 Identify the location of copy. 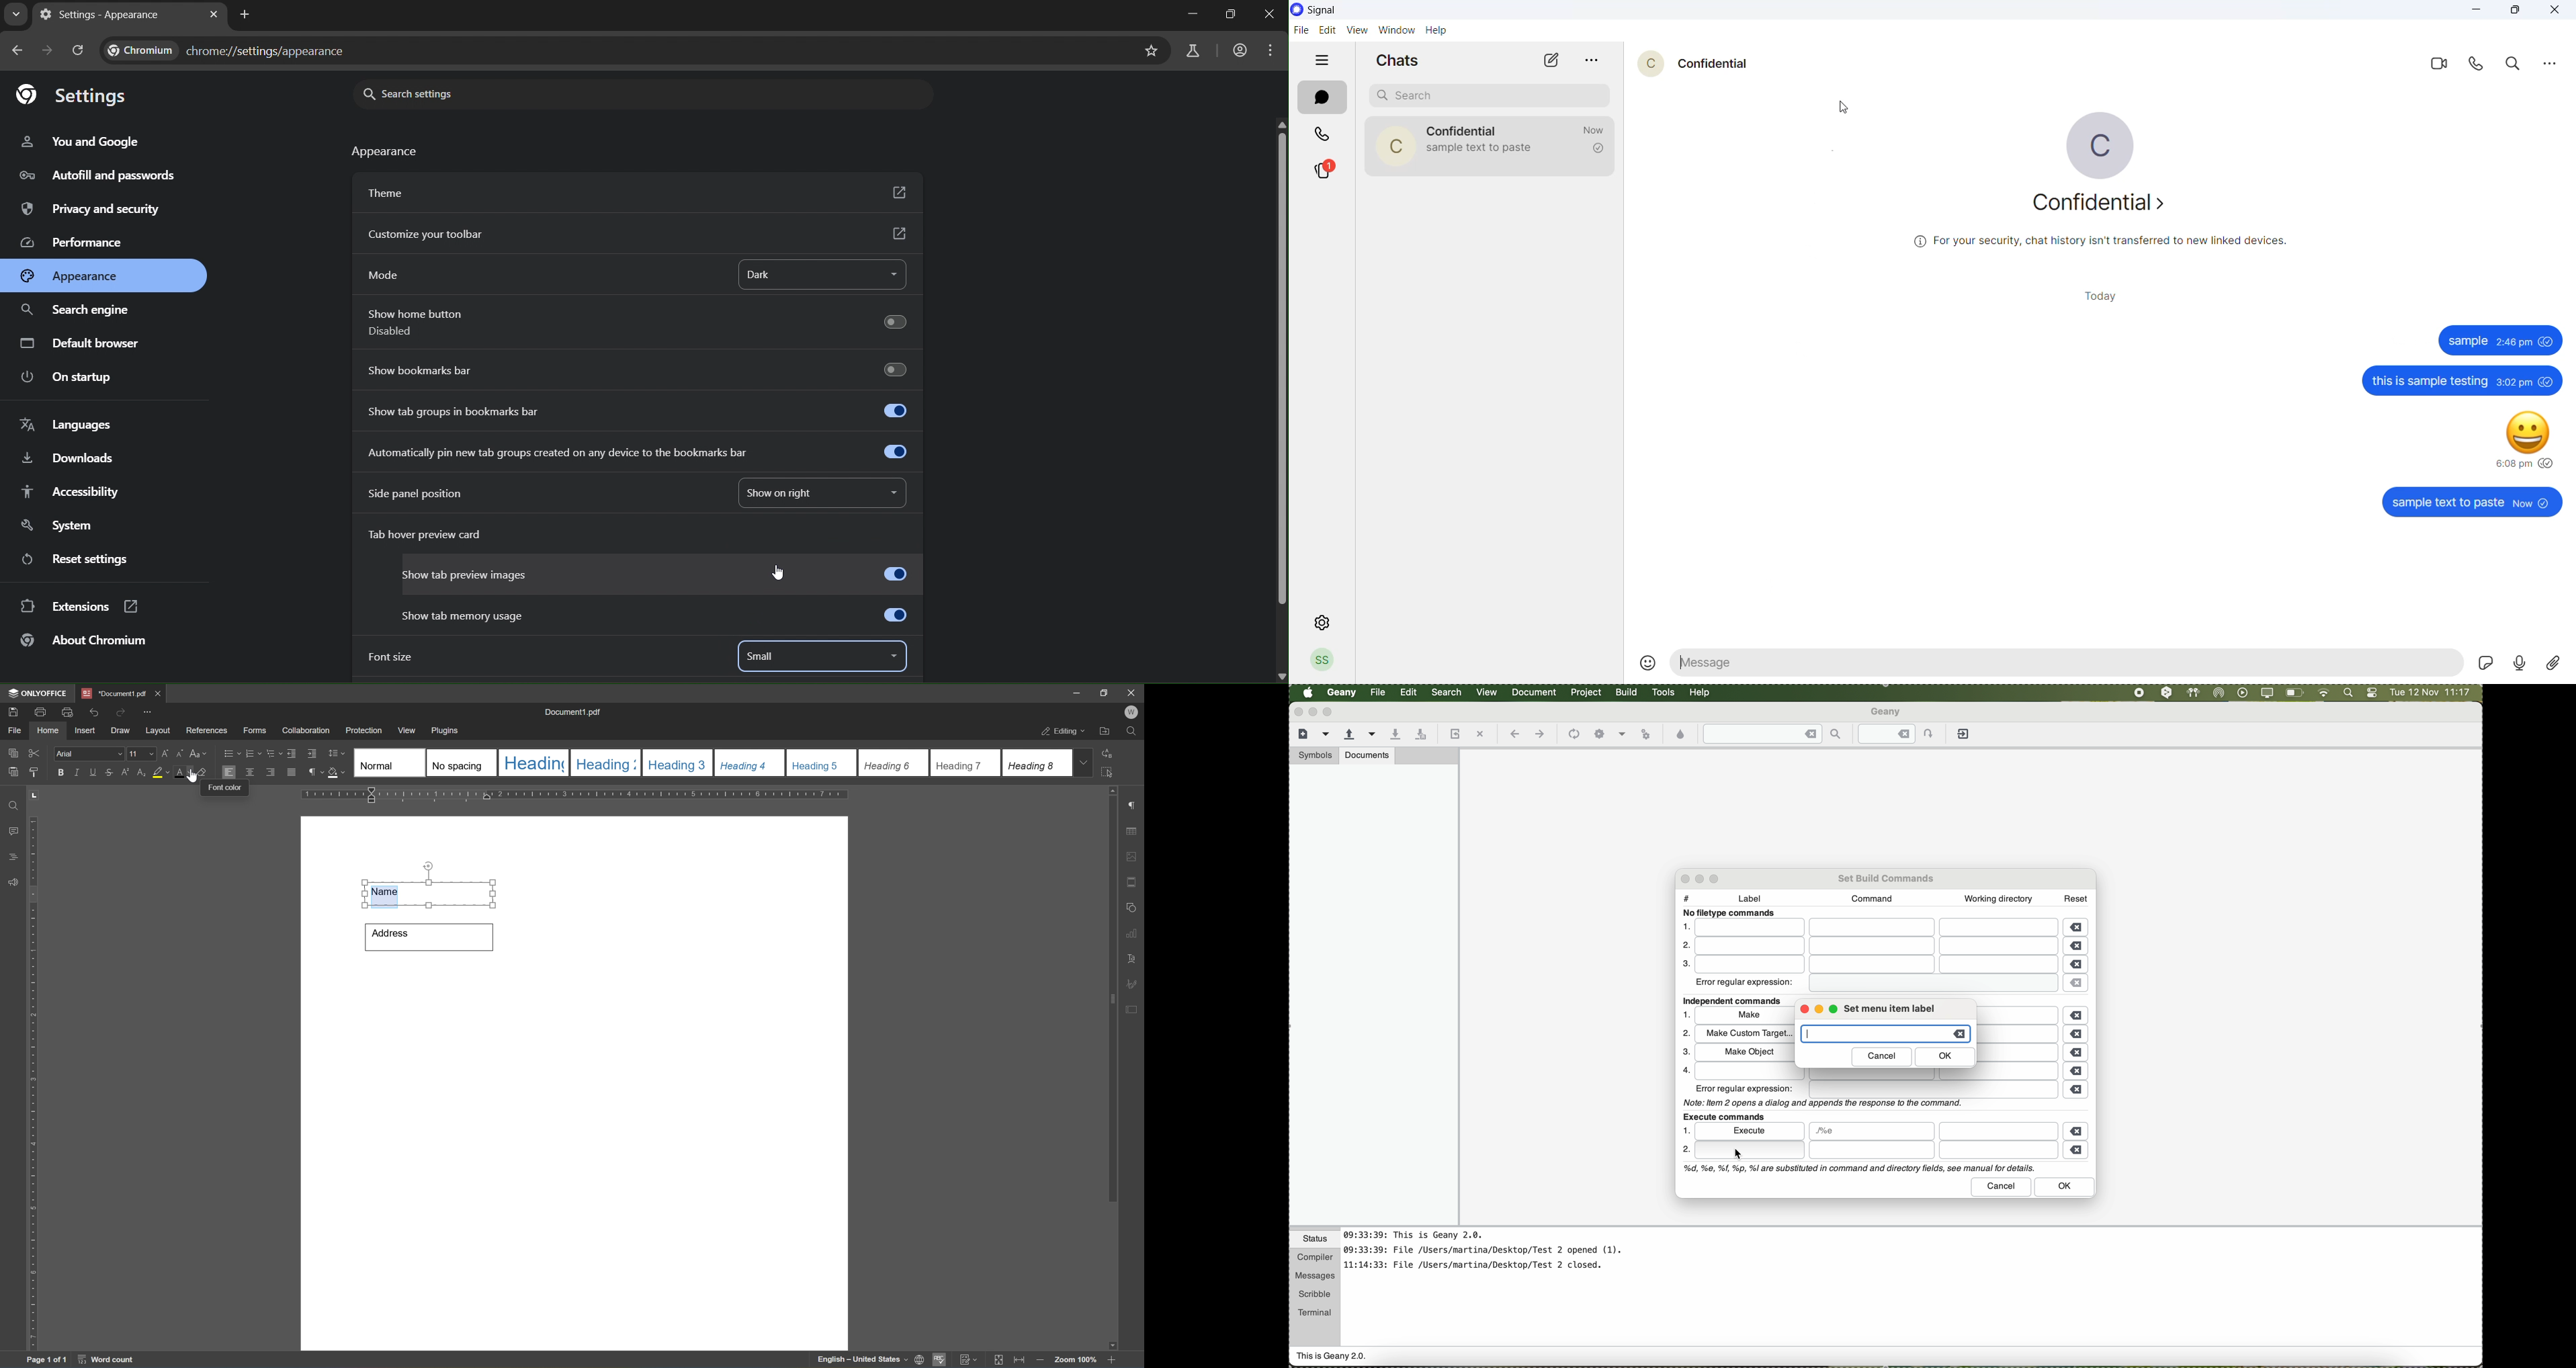
(14, 772).